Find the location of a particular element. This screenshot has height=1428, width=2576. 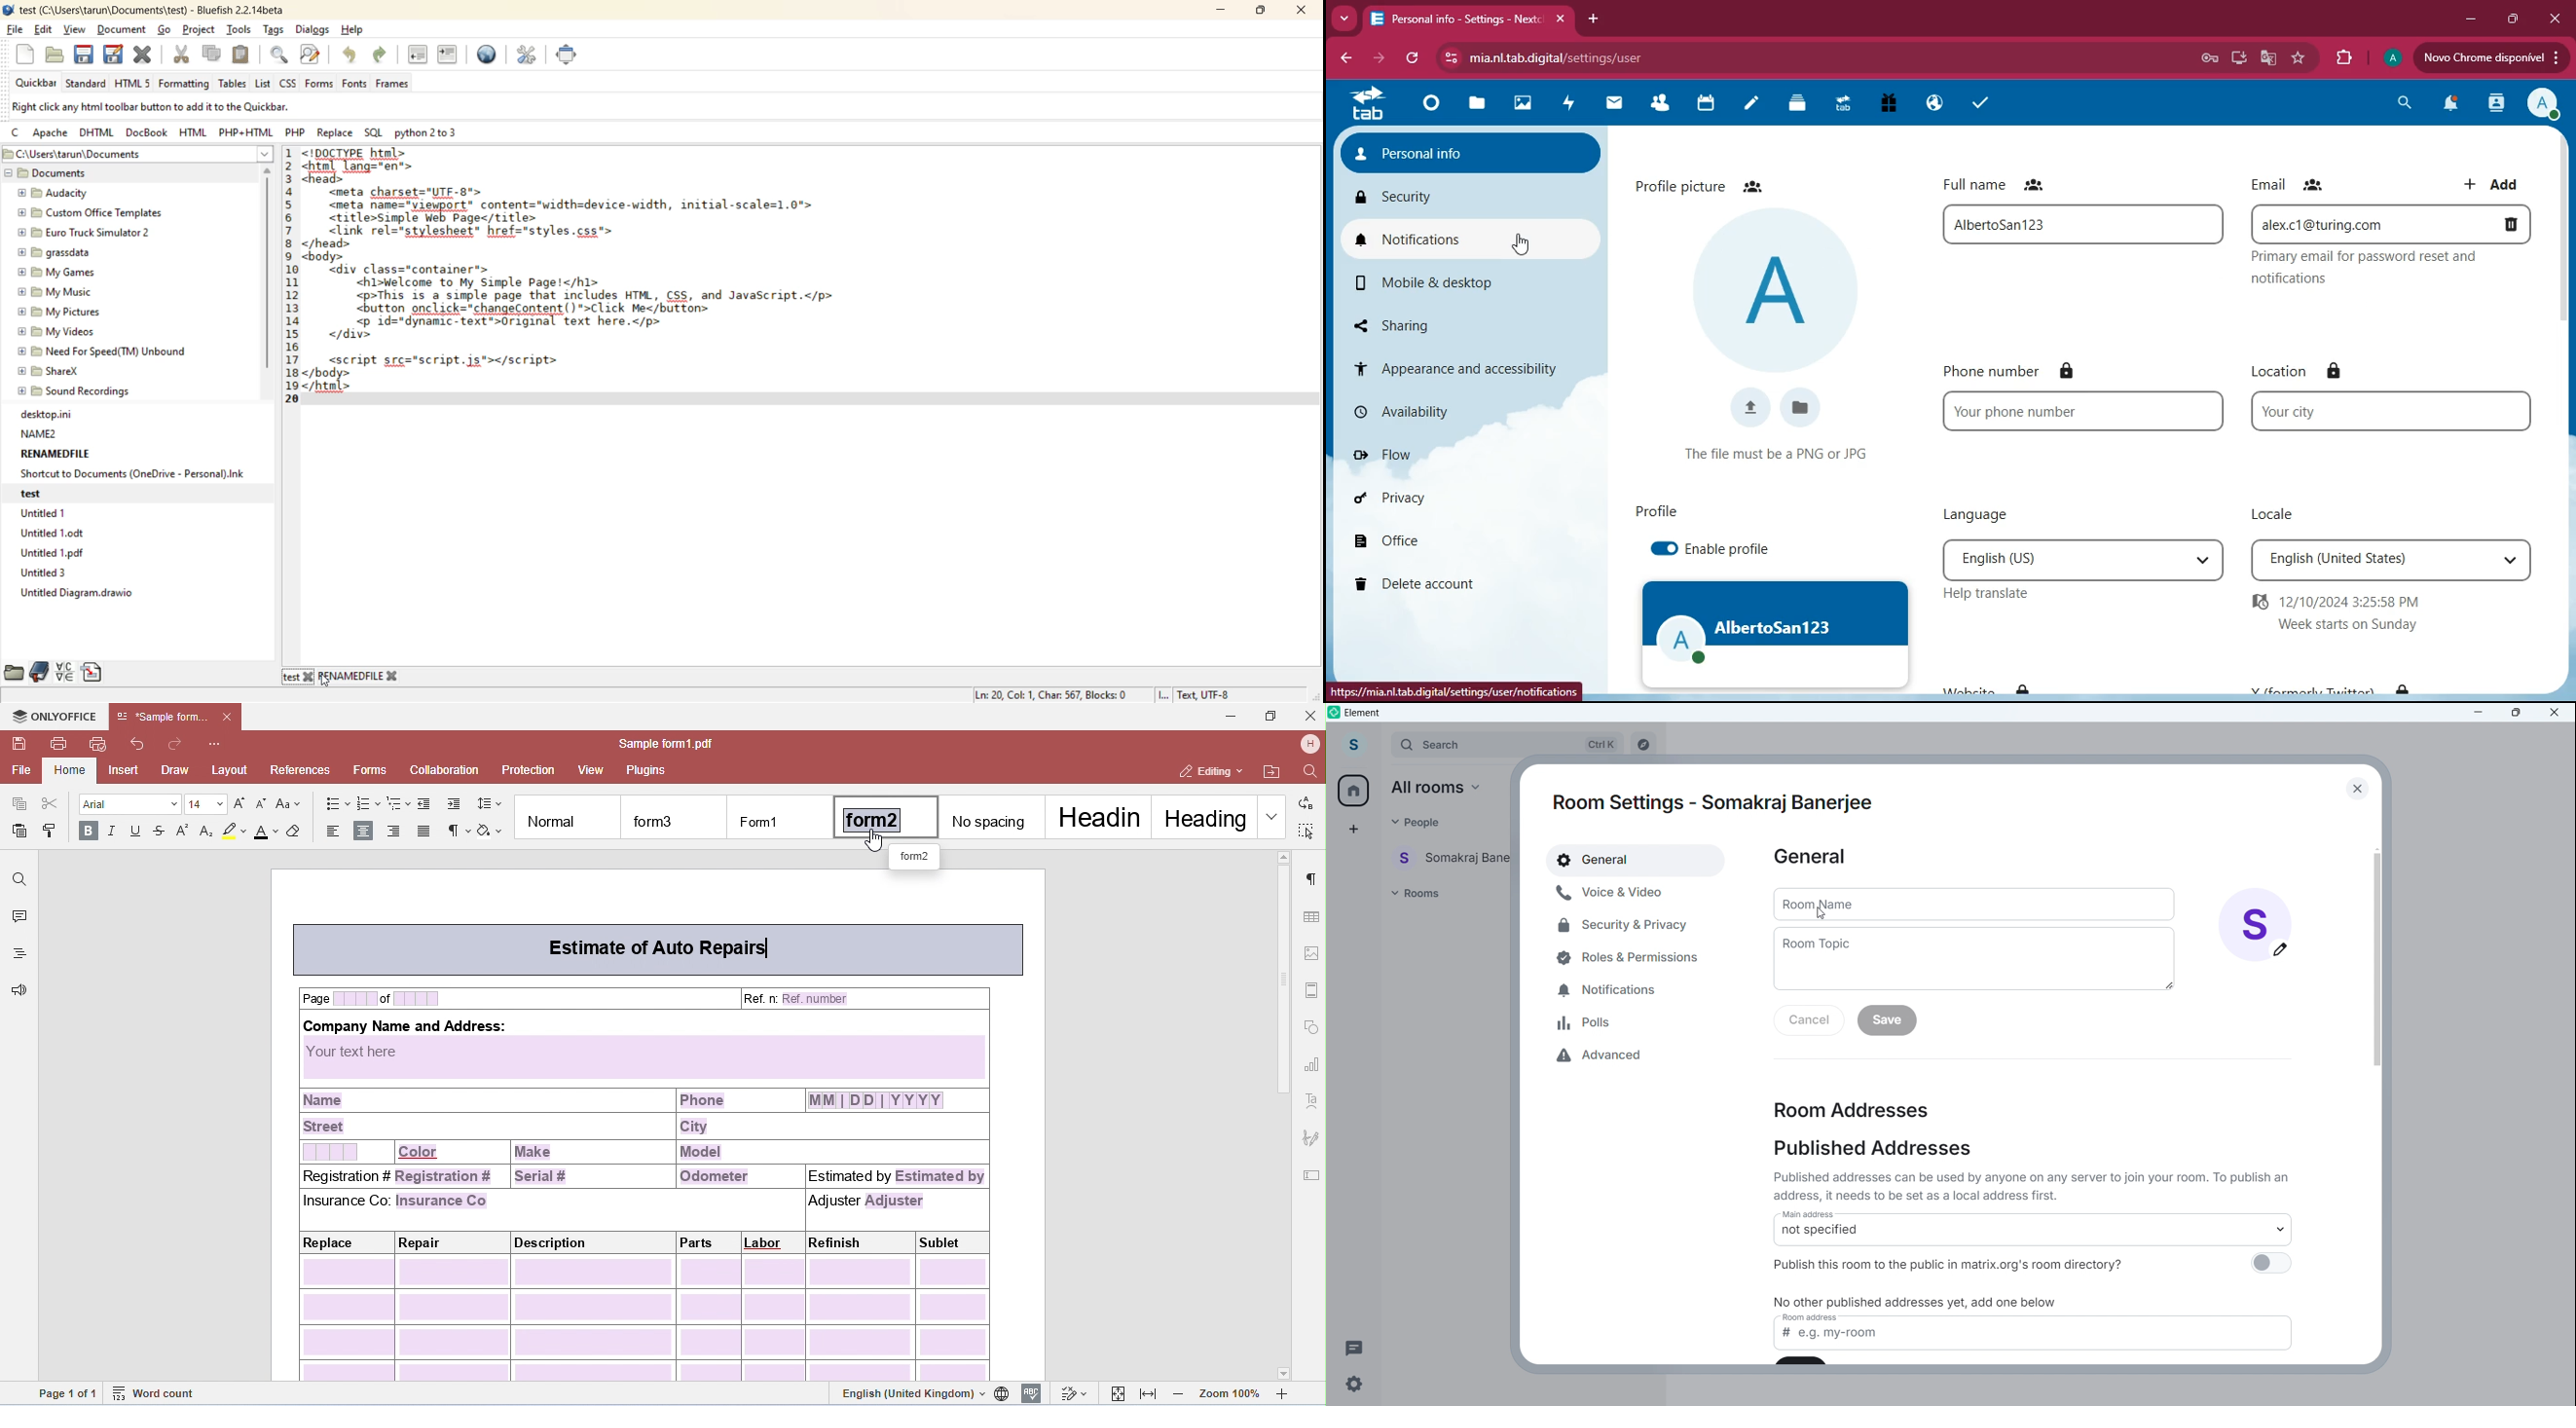

privacy is located at coordinates (1445, 496).